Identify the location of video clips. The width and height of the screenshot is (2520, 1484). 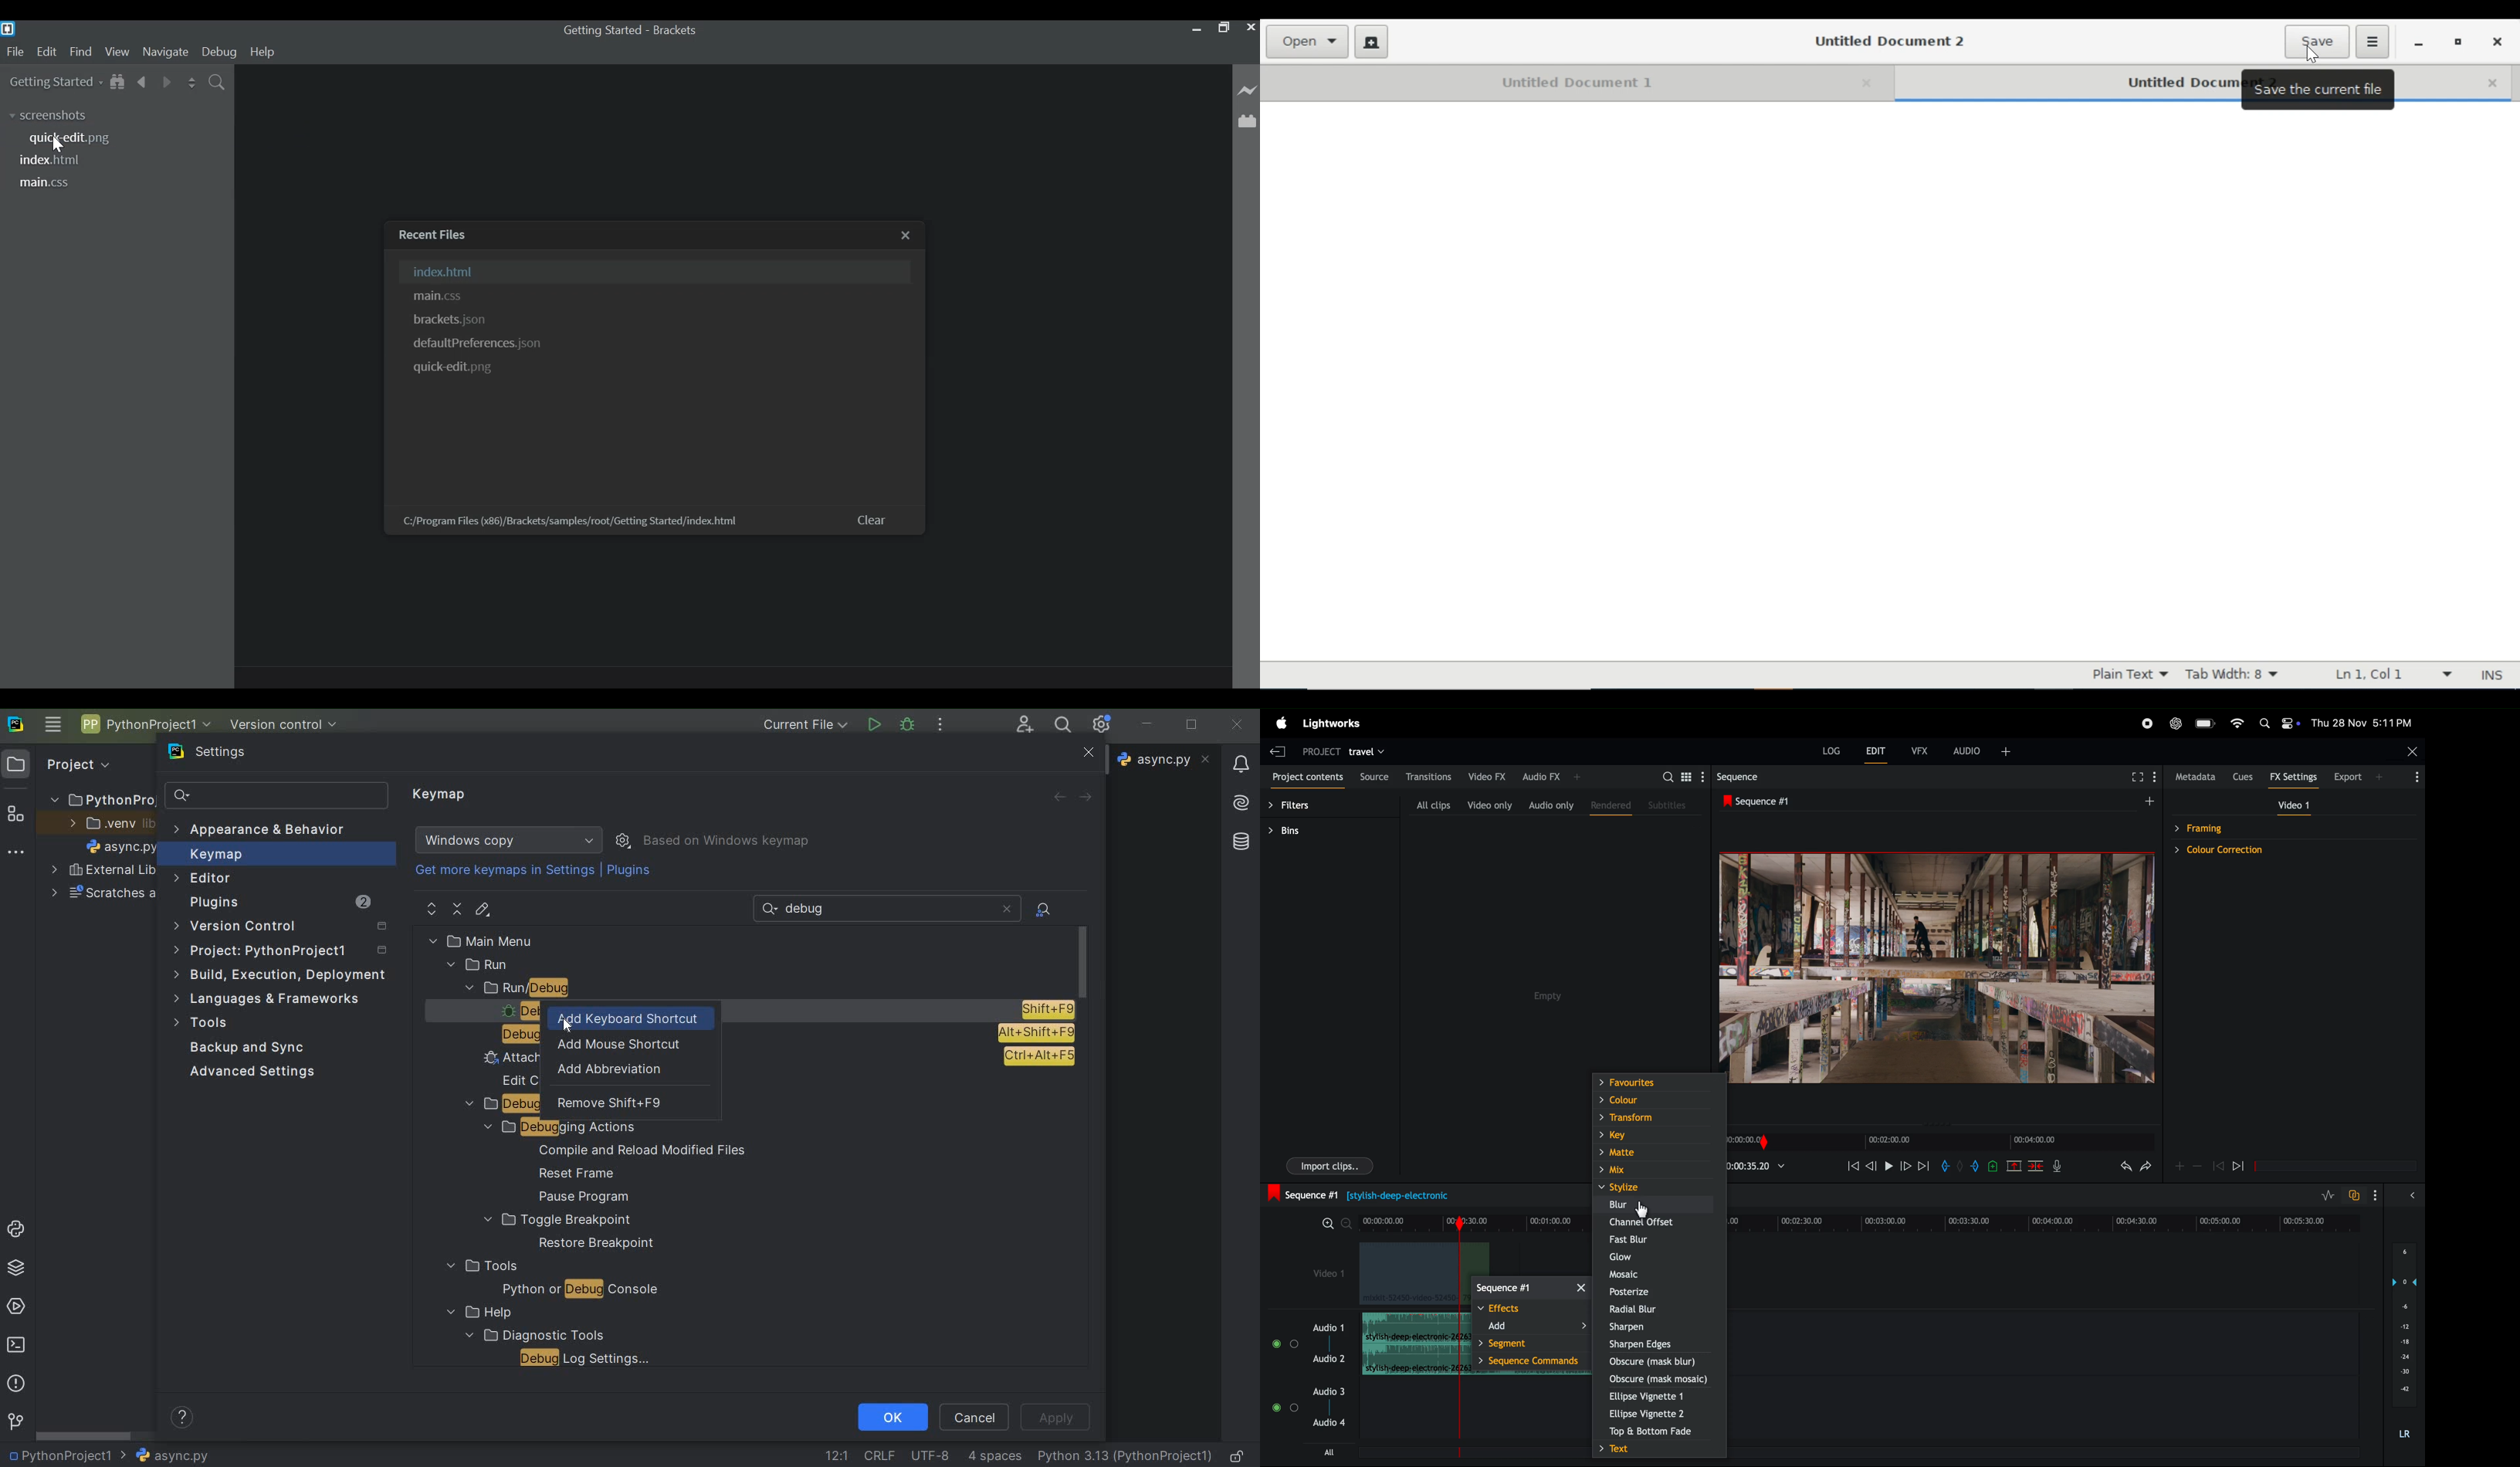
(1410, 1275).